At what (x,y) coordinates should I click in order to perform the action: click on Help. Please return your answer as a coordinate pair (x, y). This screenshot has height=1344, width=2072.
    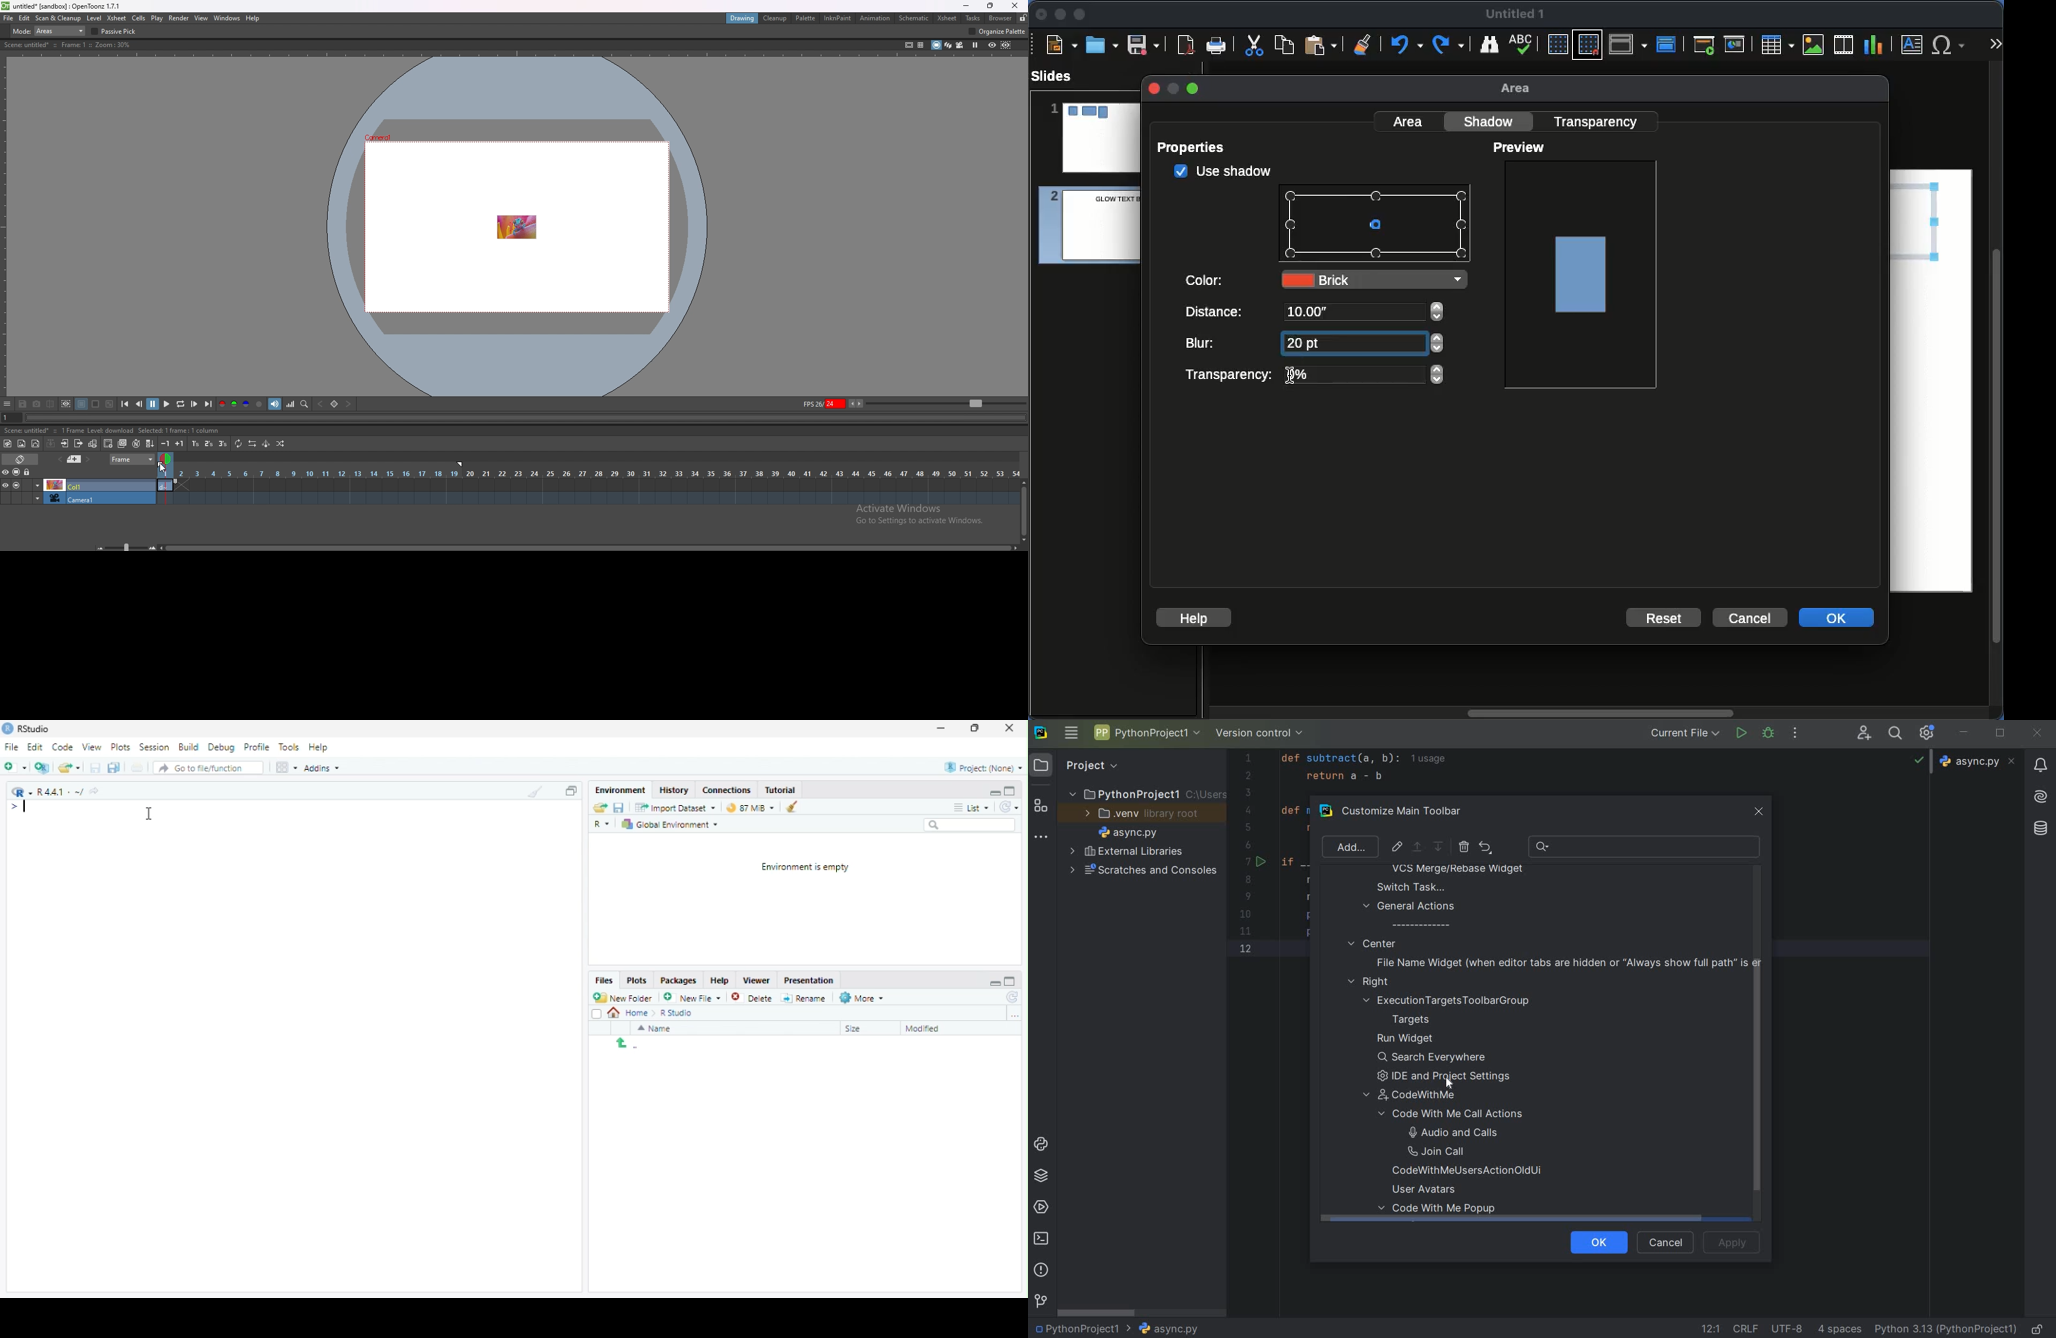
    Looking at the image, I should click on (720, 979).